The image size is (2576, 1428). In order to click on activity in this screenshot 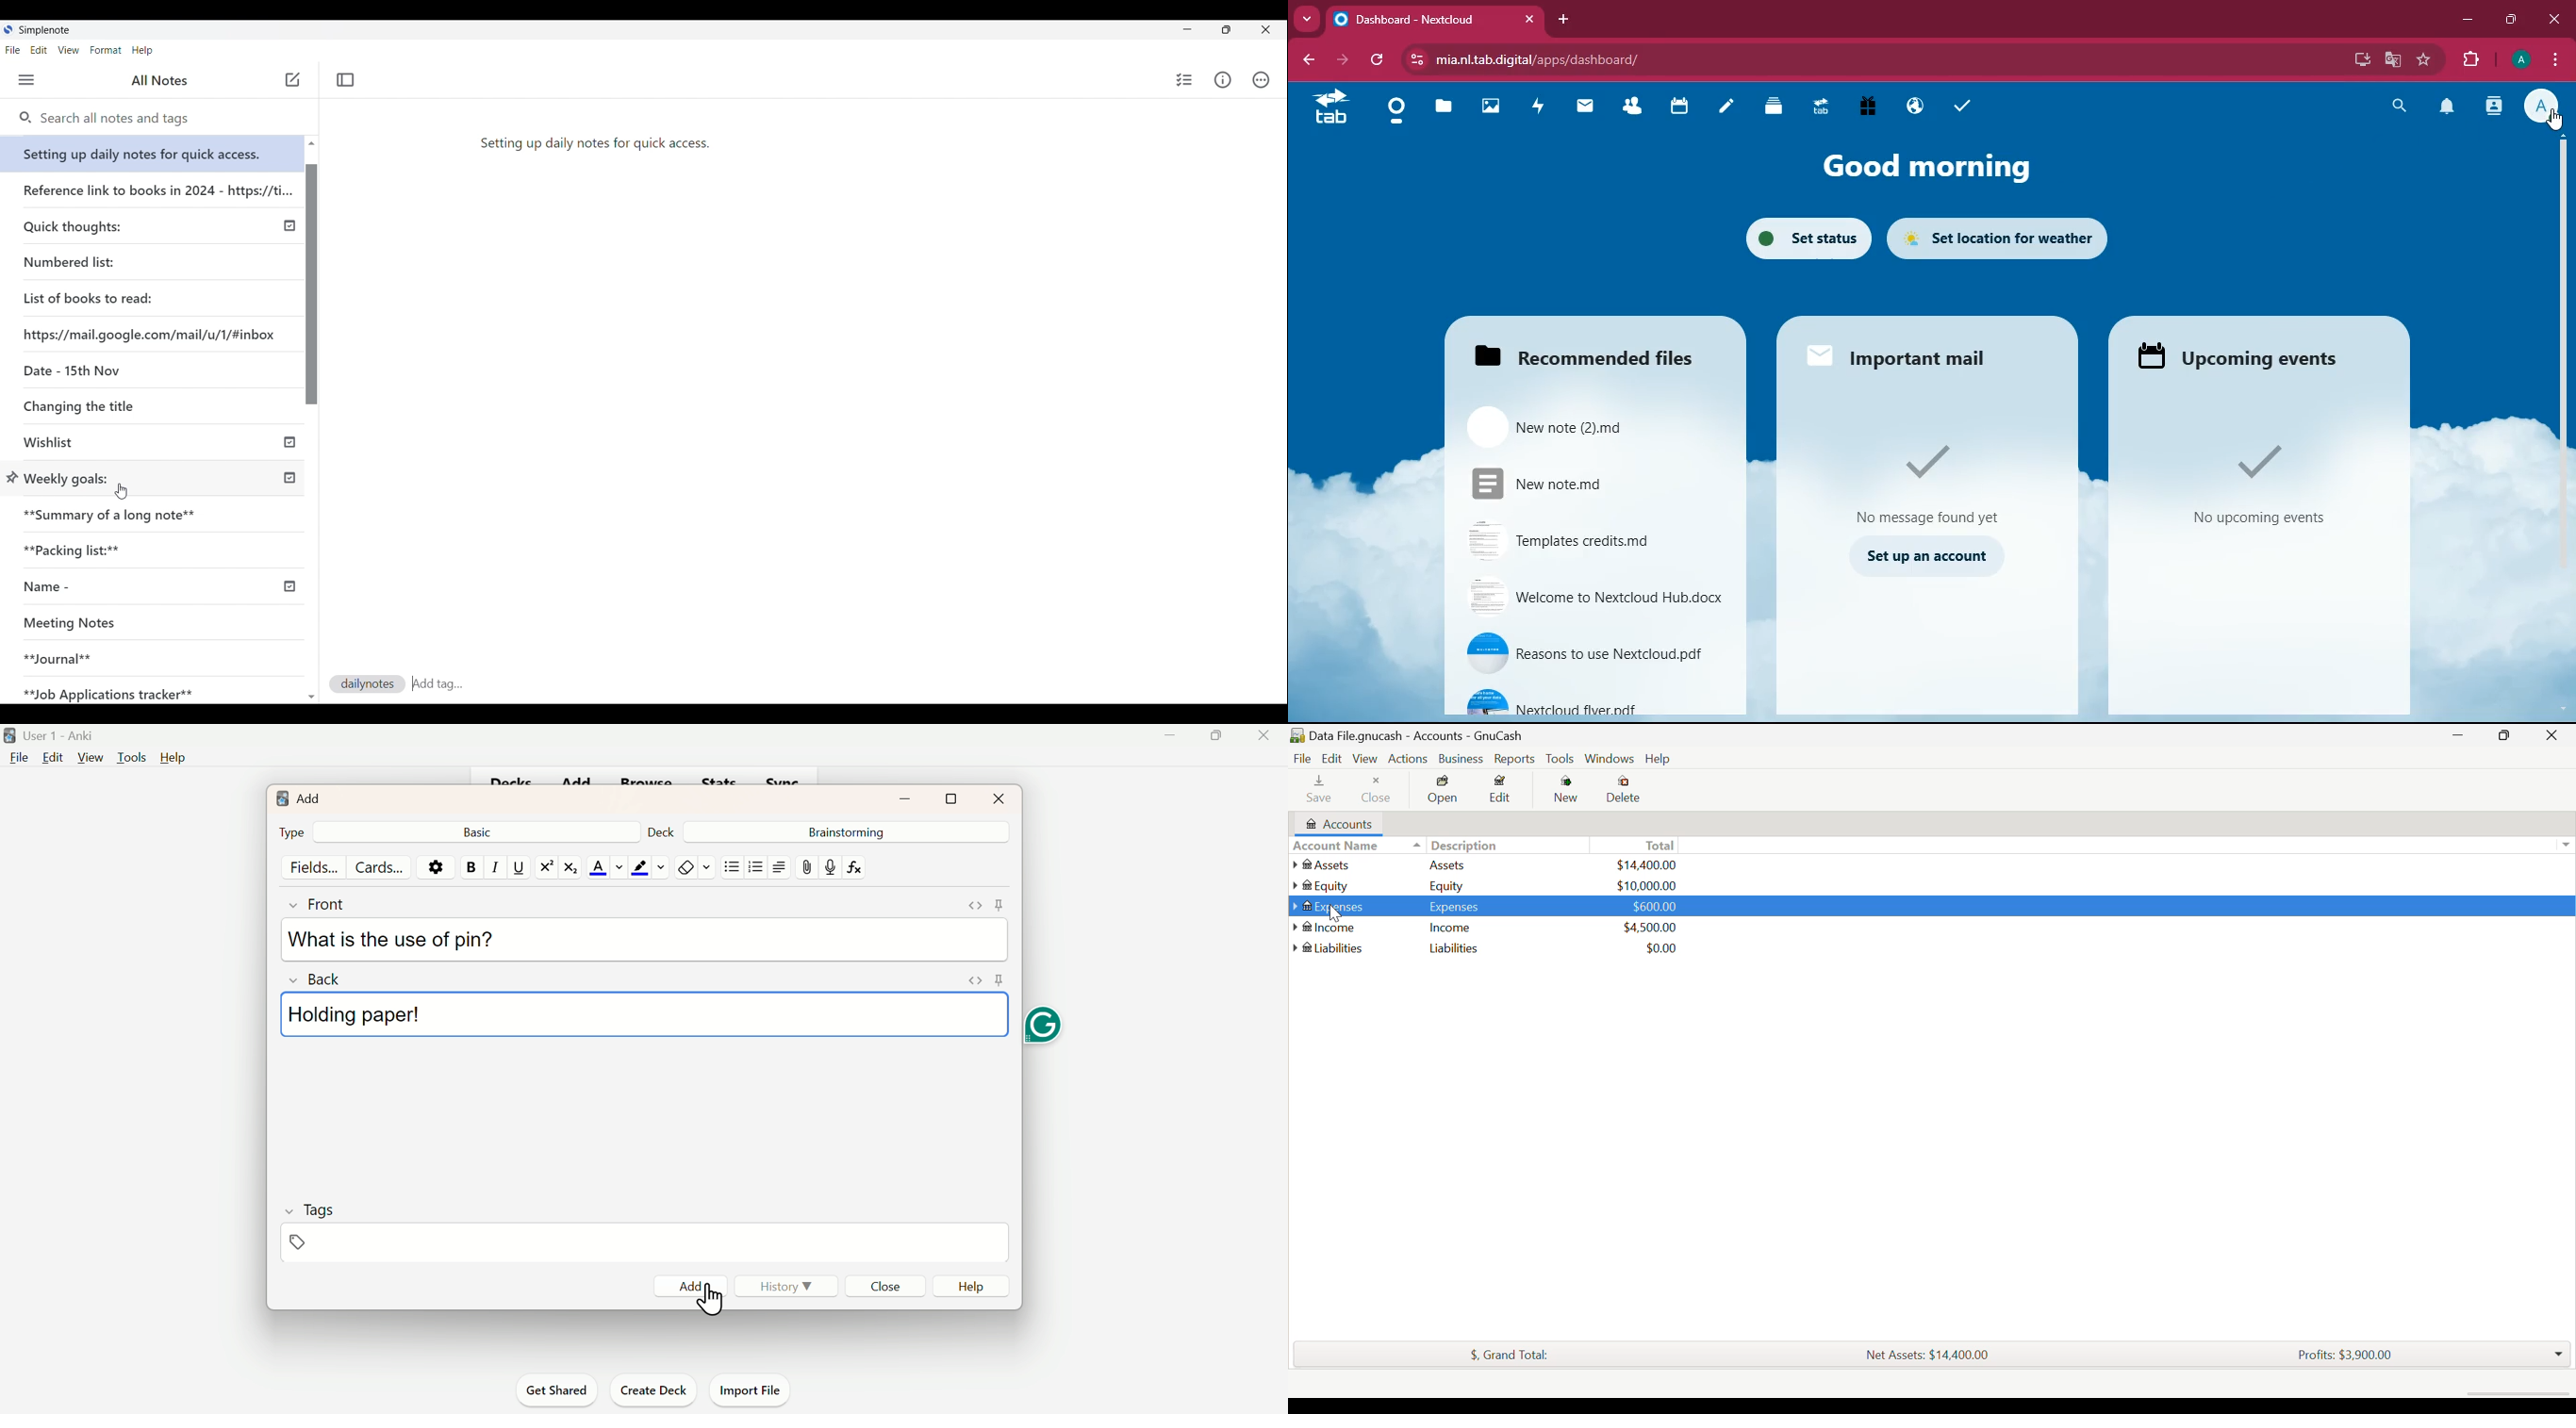, I will do `click(2495, 107)`.